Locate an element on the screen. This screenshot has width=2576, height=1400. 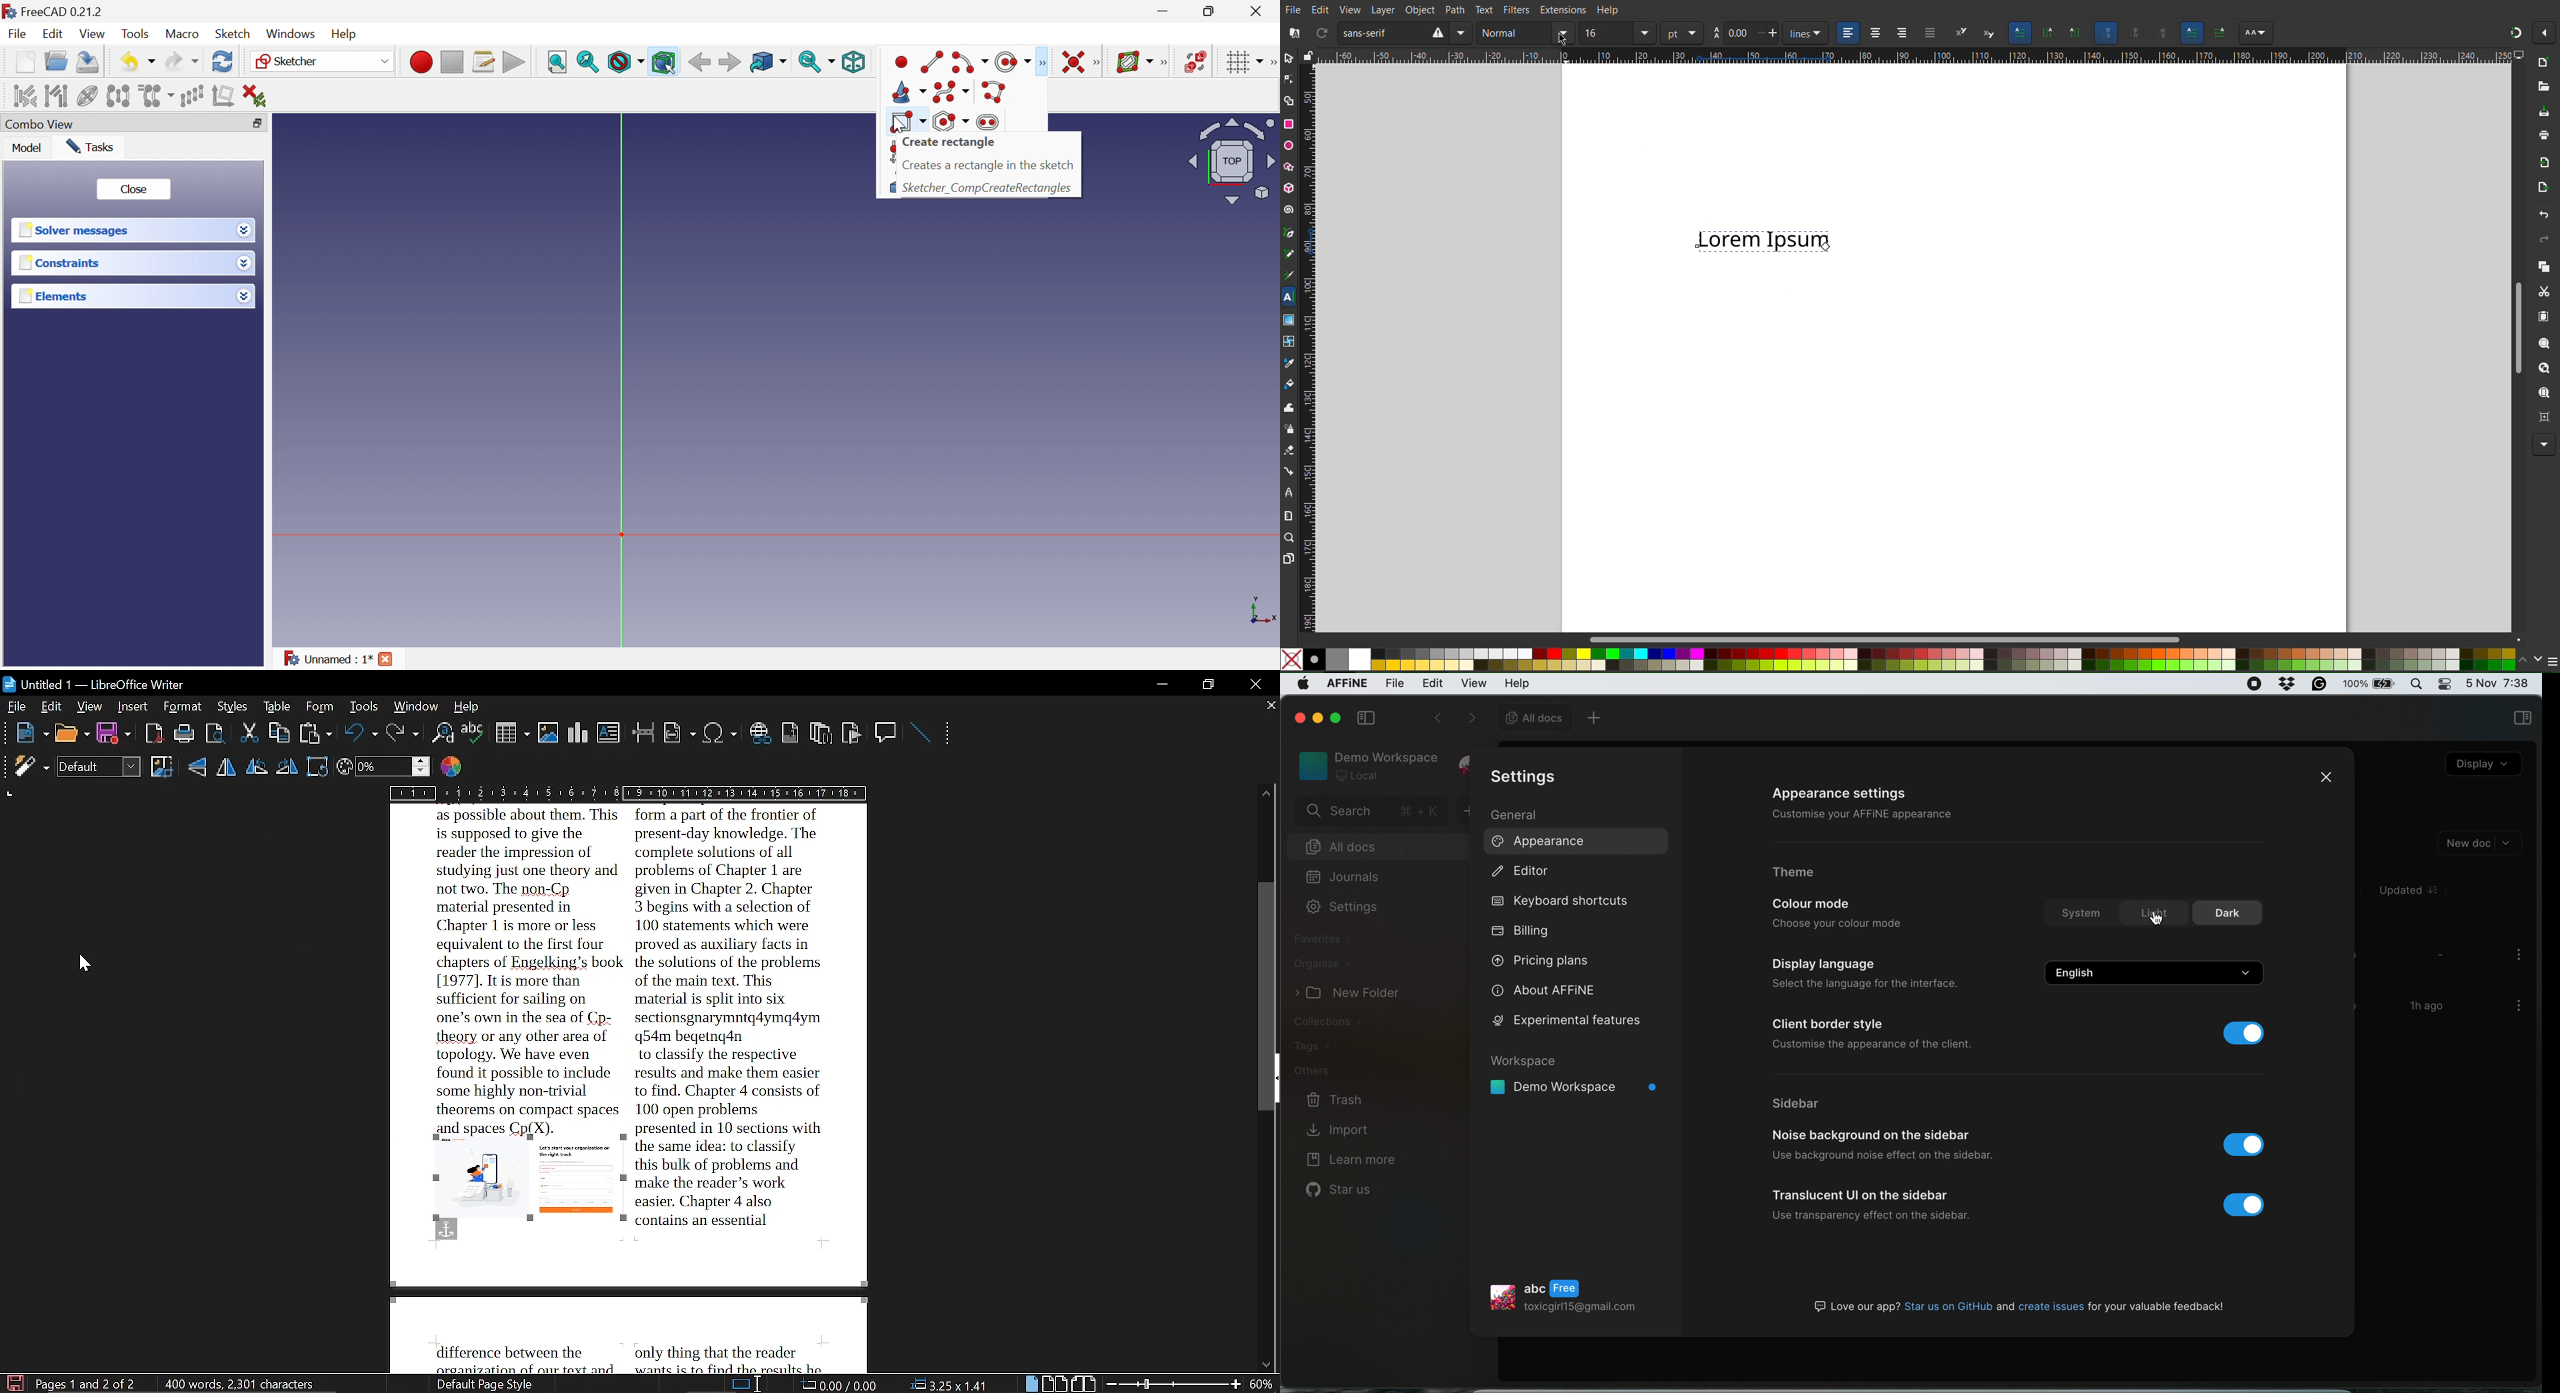
logo is located at coordinates (9, 11).